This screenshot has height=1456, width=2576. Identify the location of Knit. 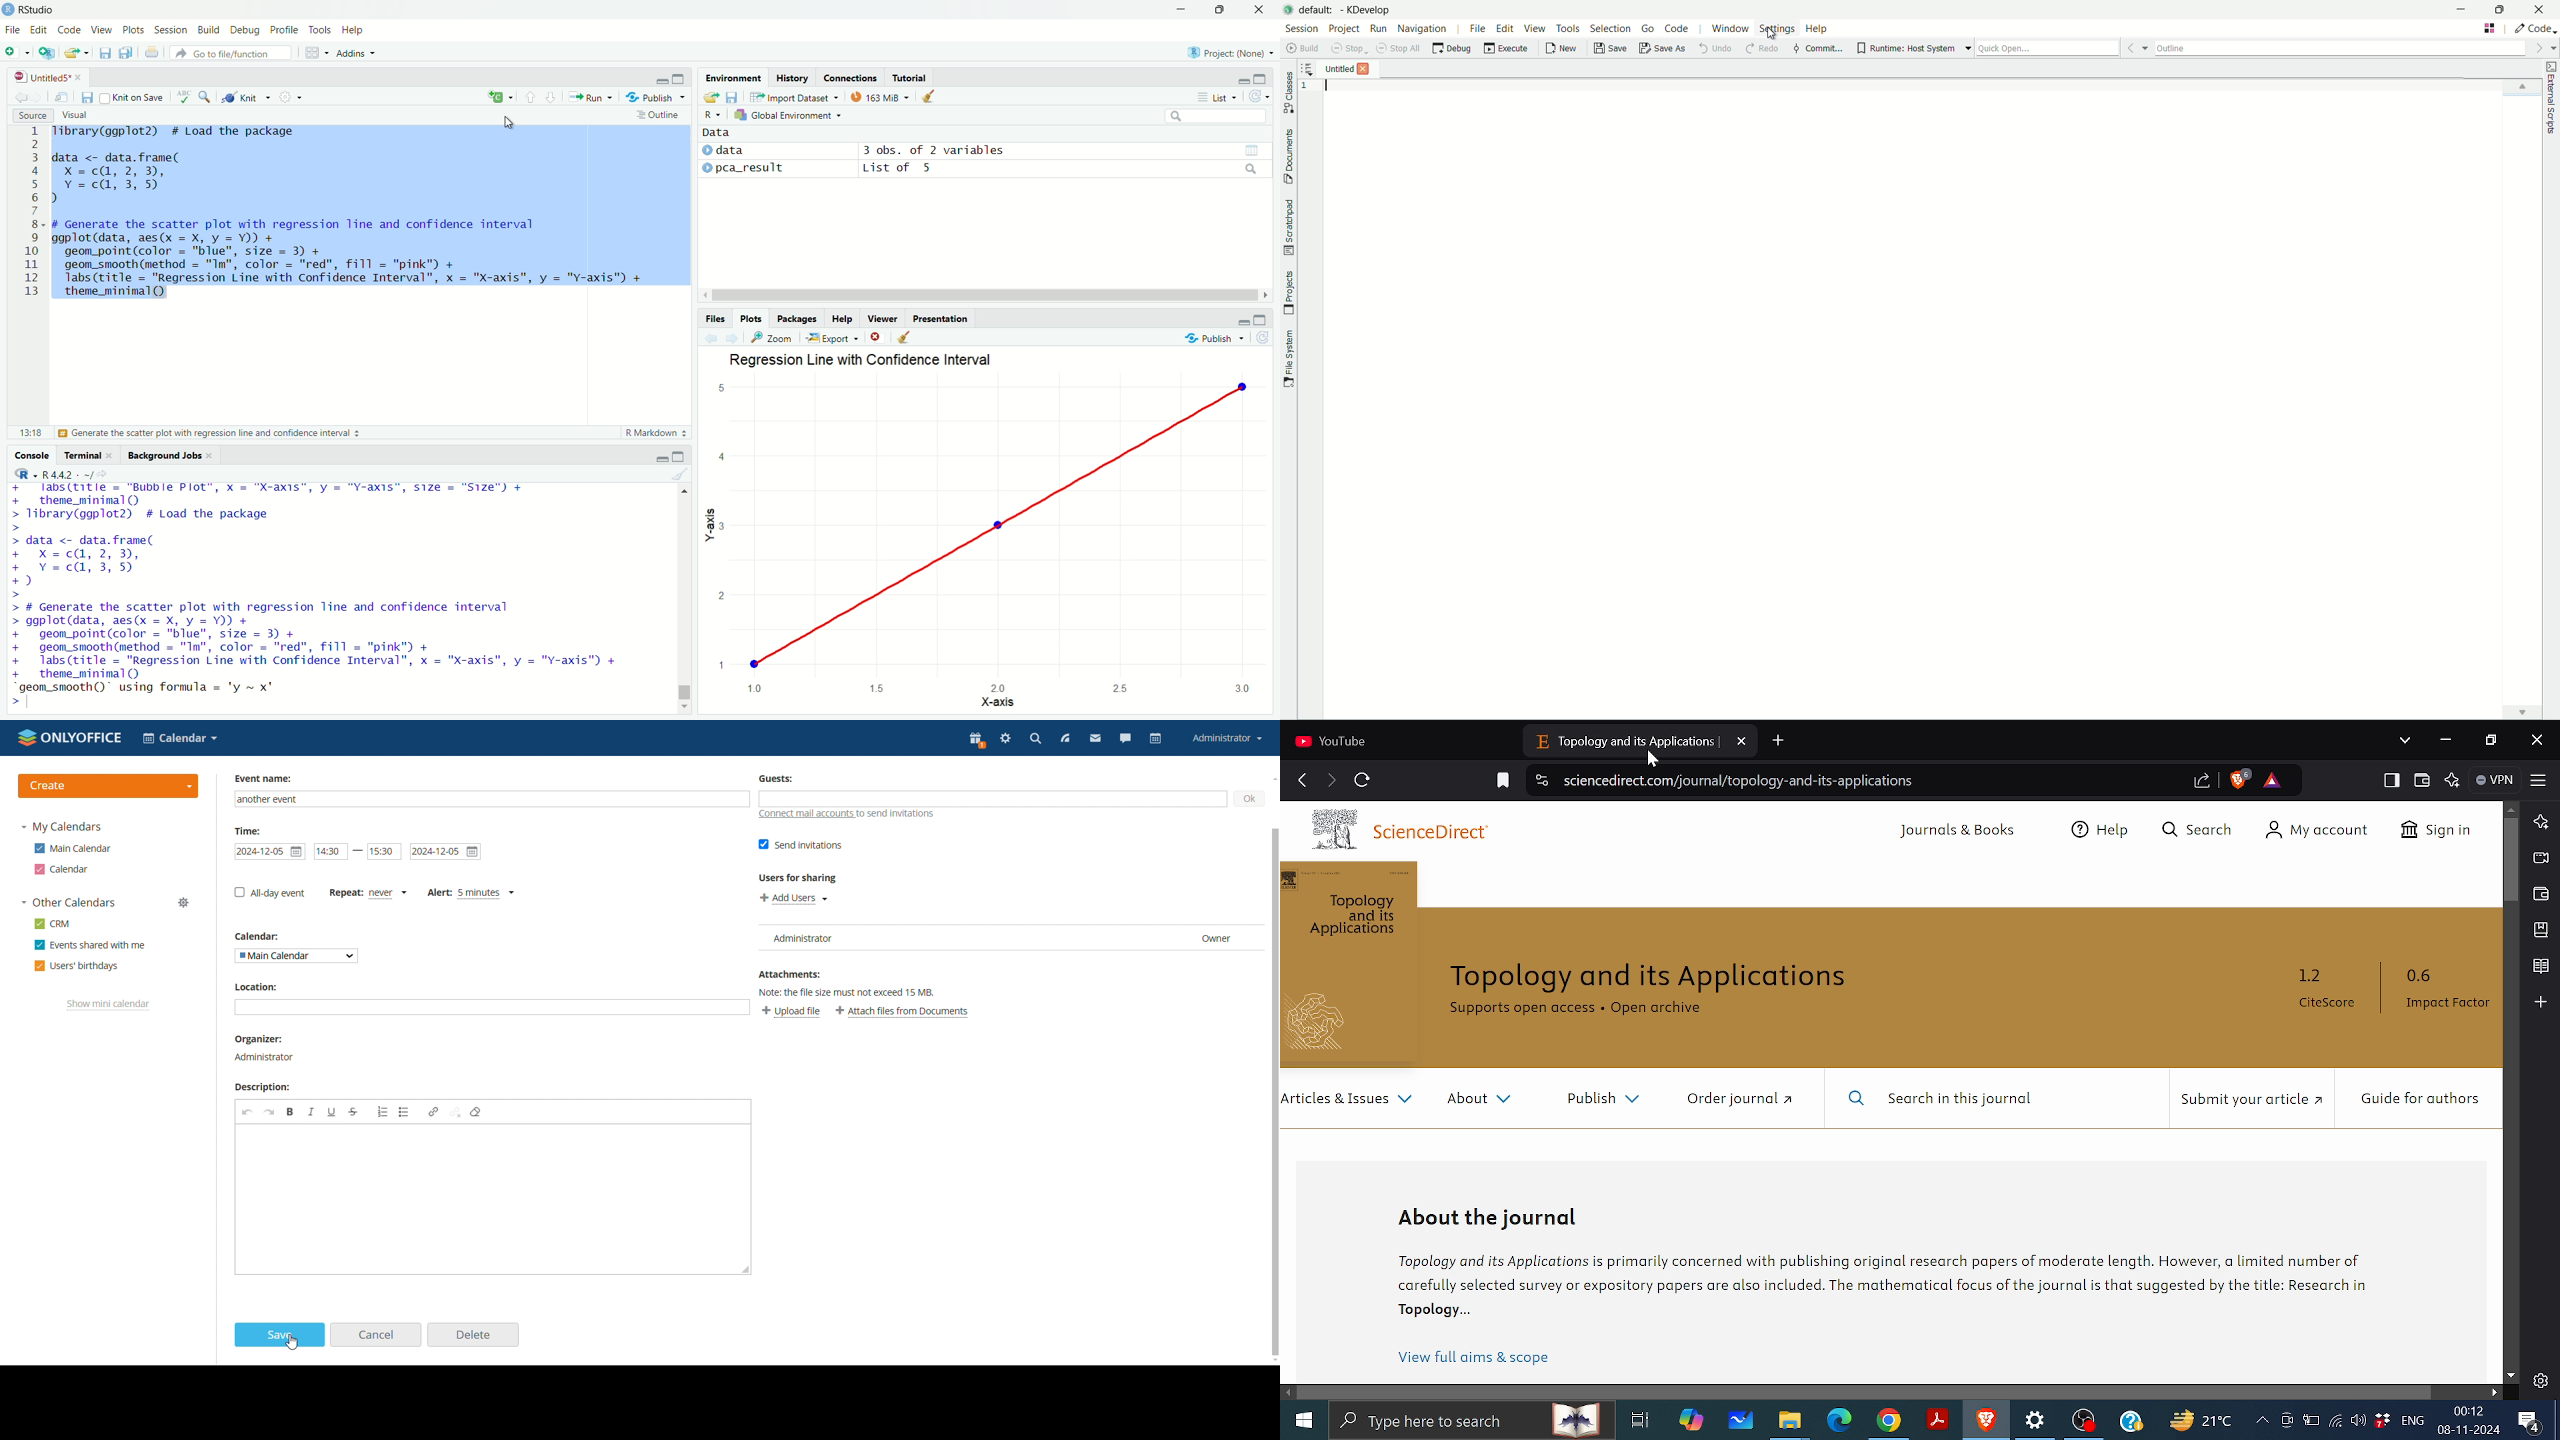
(246, 96).